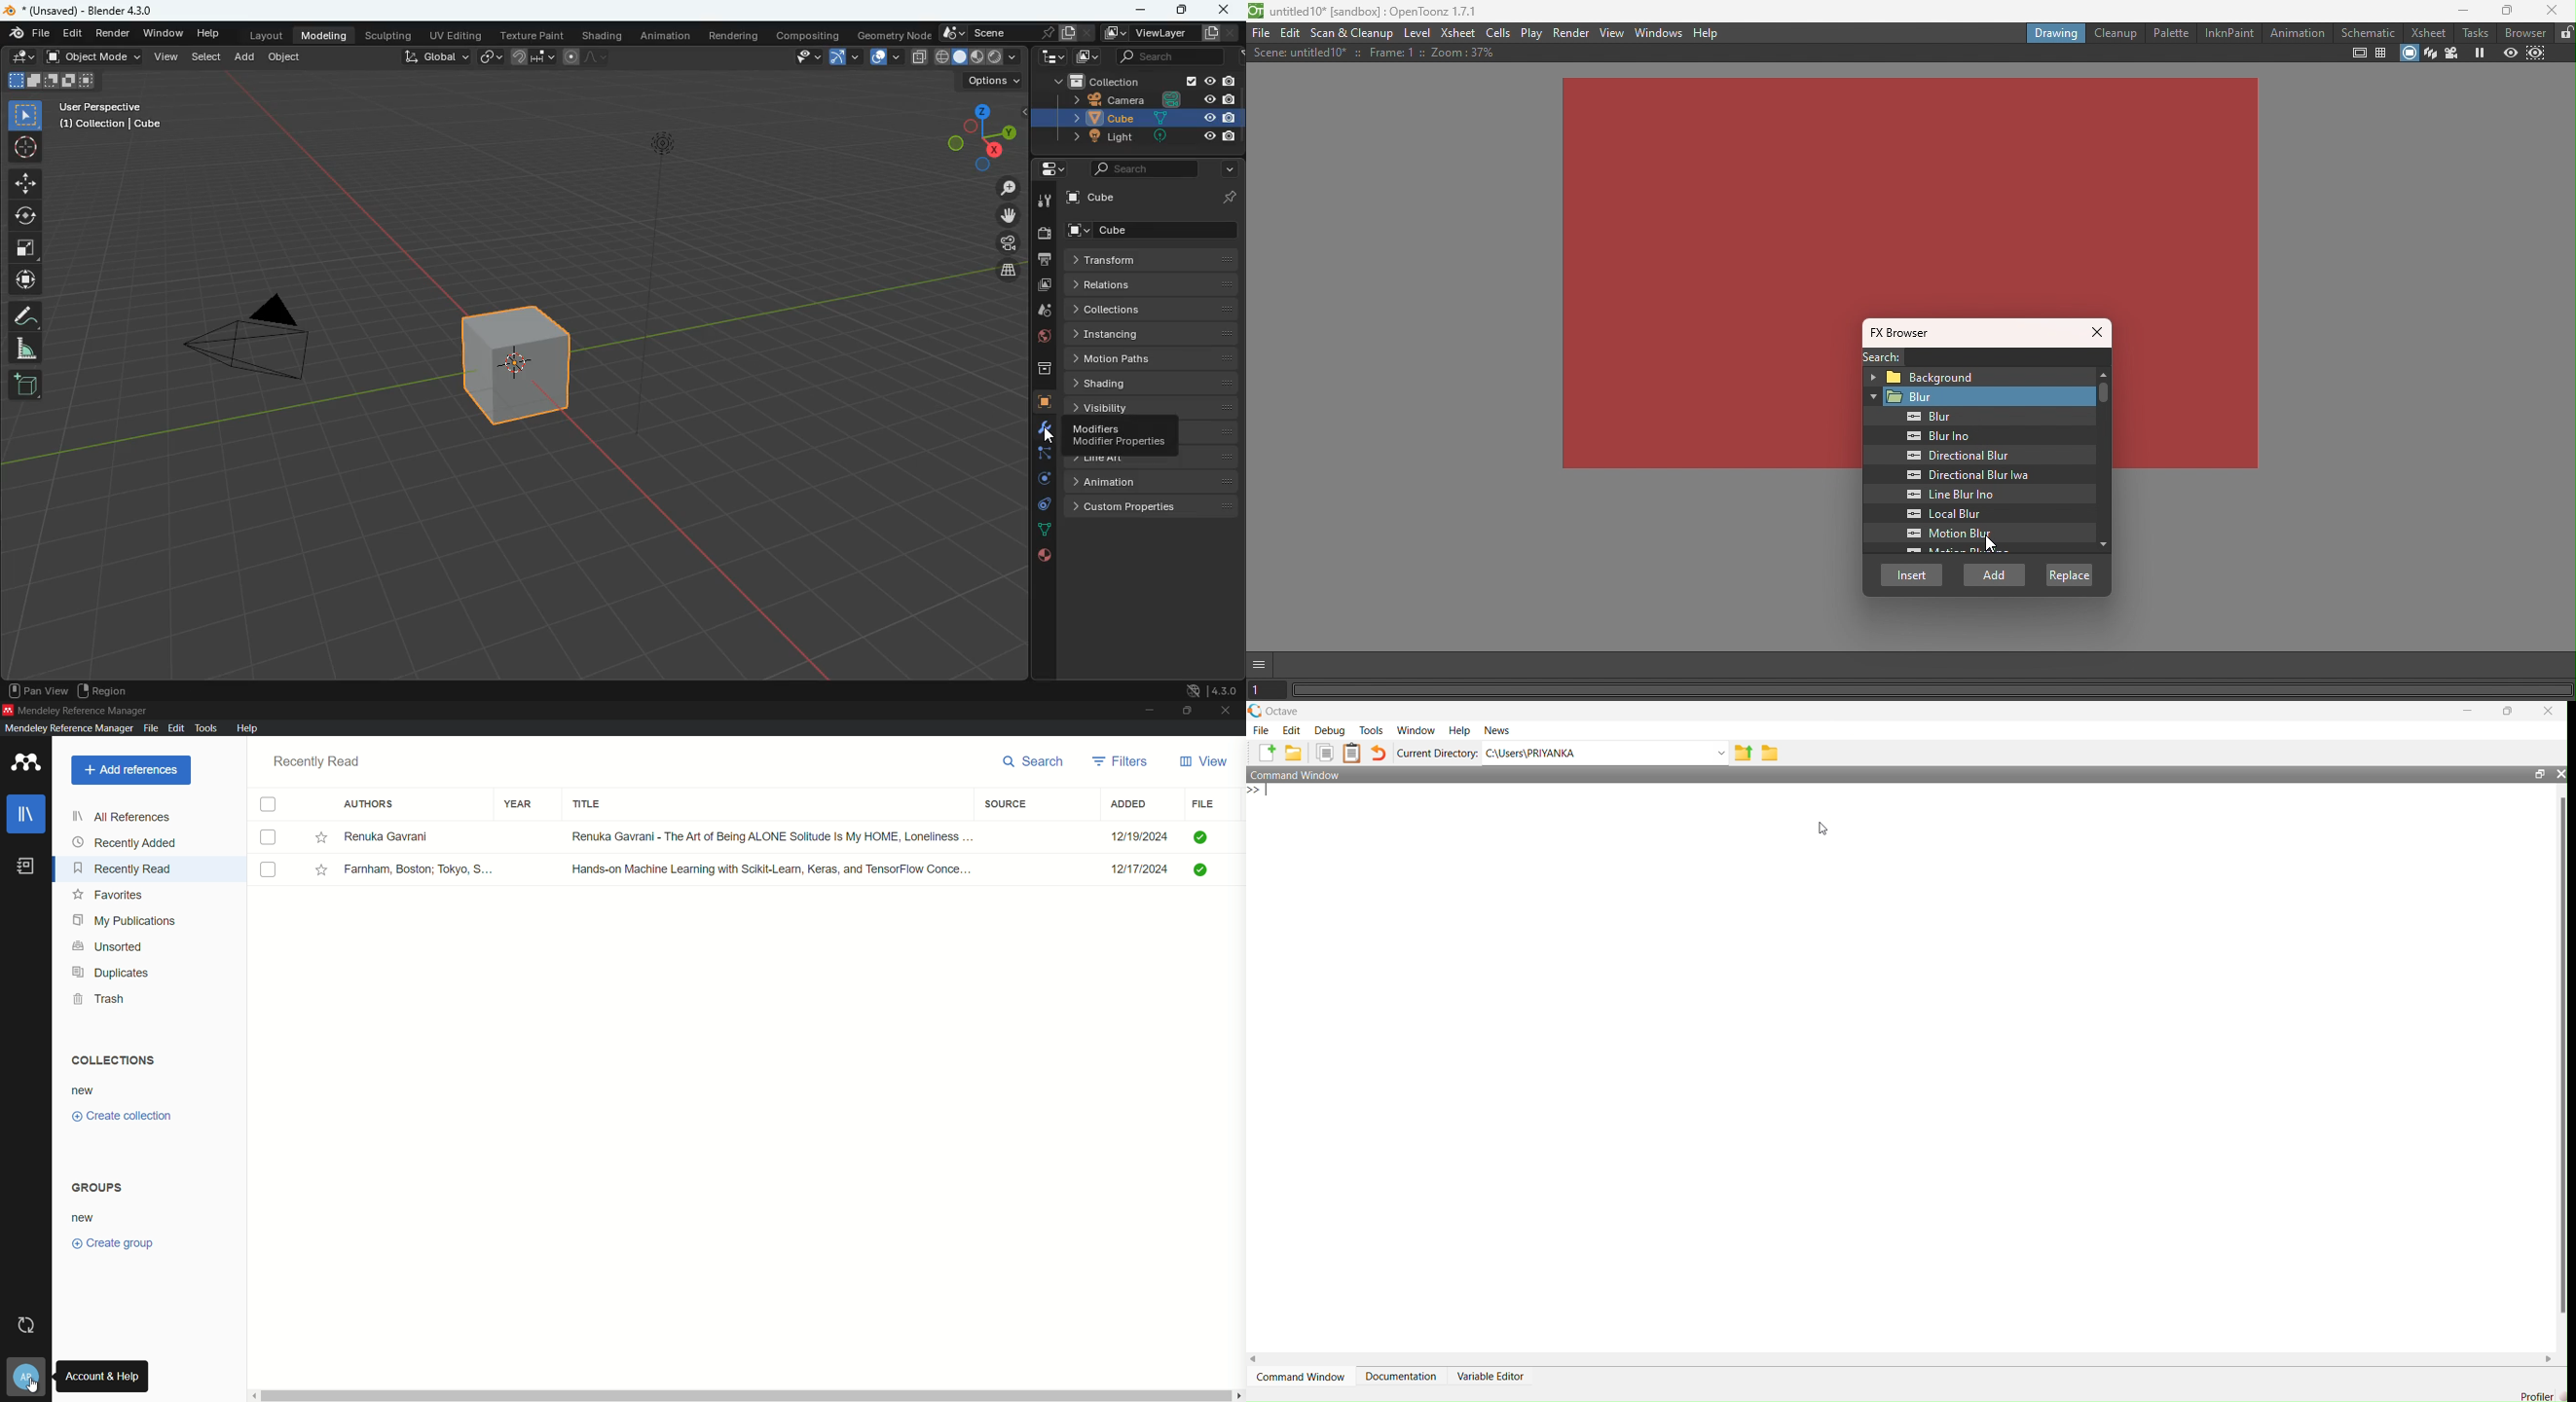  What do you see at coordinates (435, 58) in the screenshot?
I see `global` at bounding box center [435, 58].